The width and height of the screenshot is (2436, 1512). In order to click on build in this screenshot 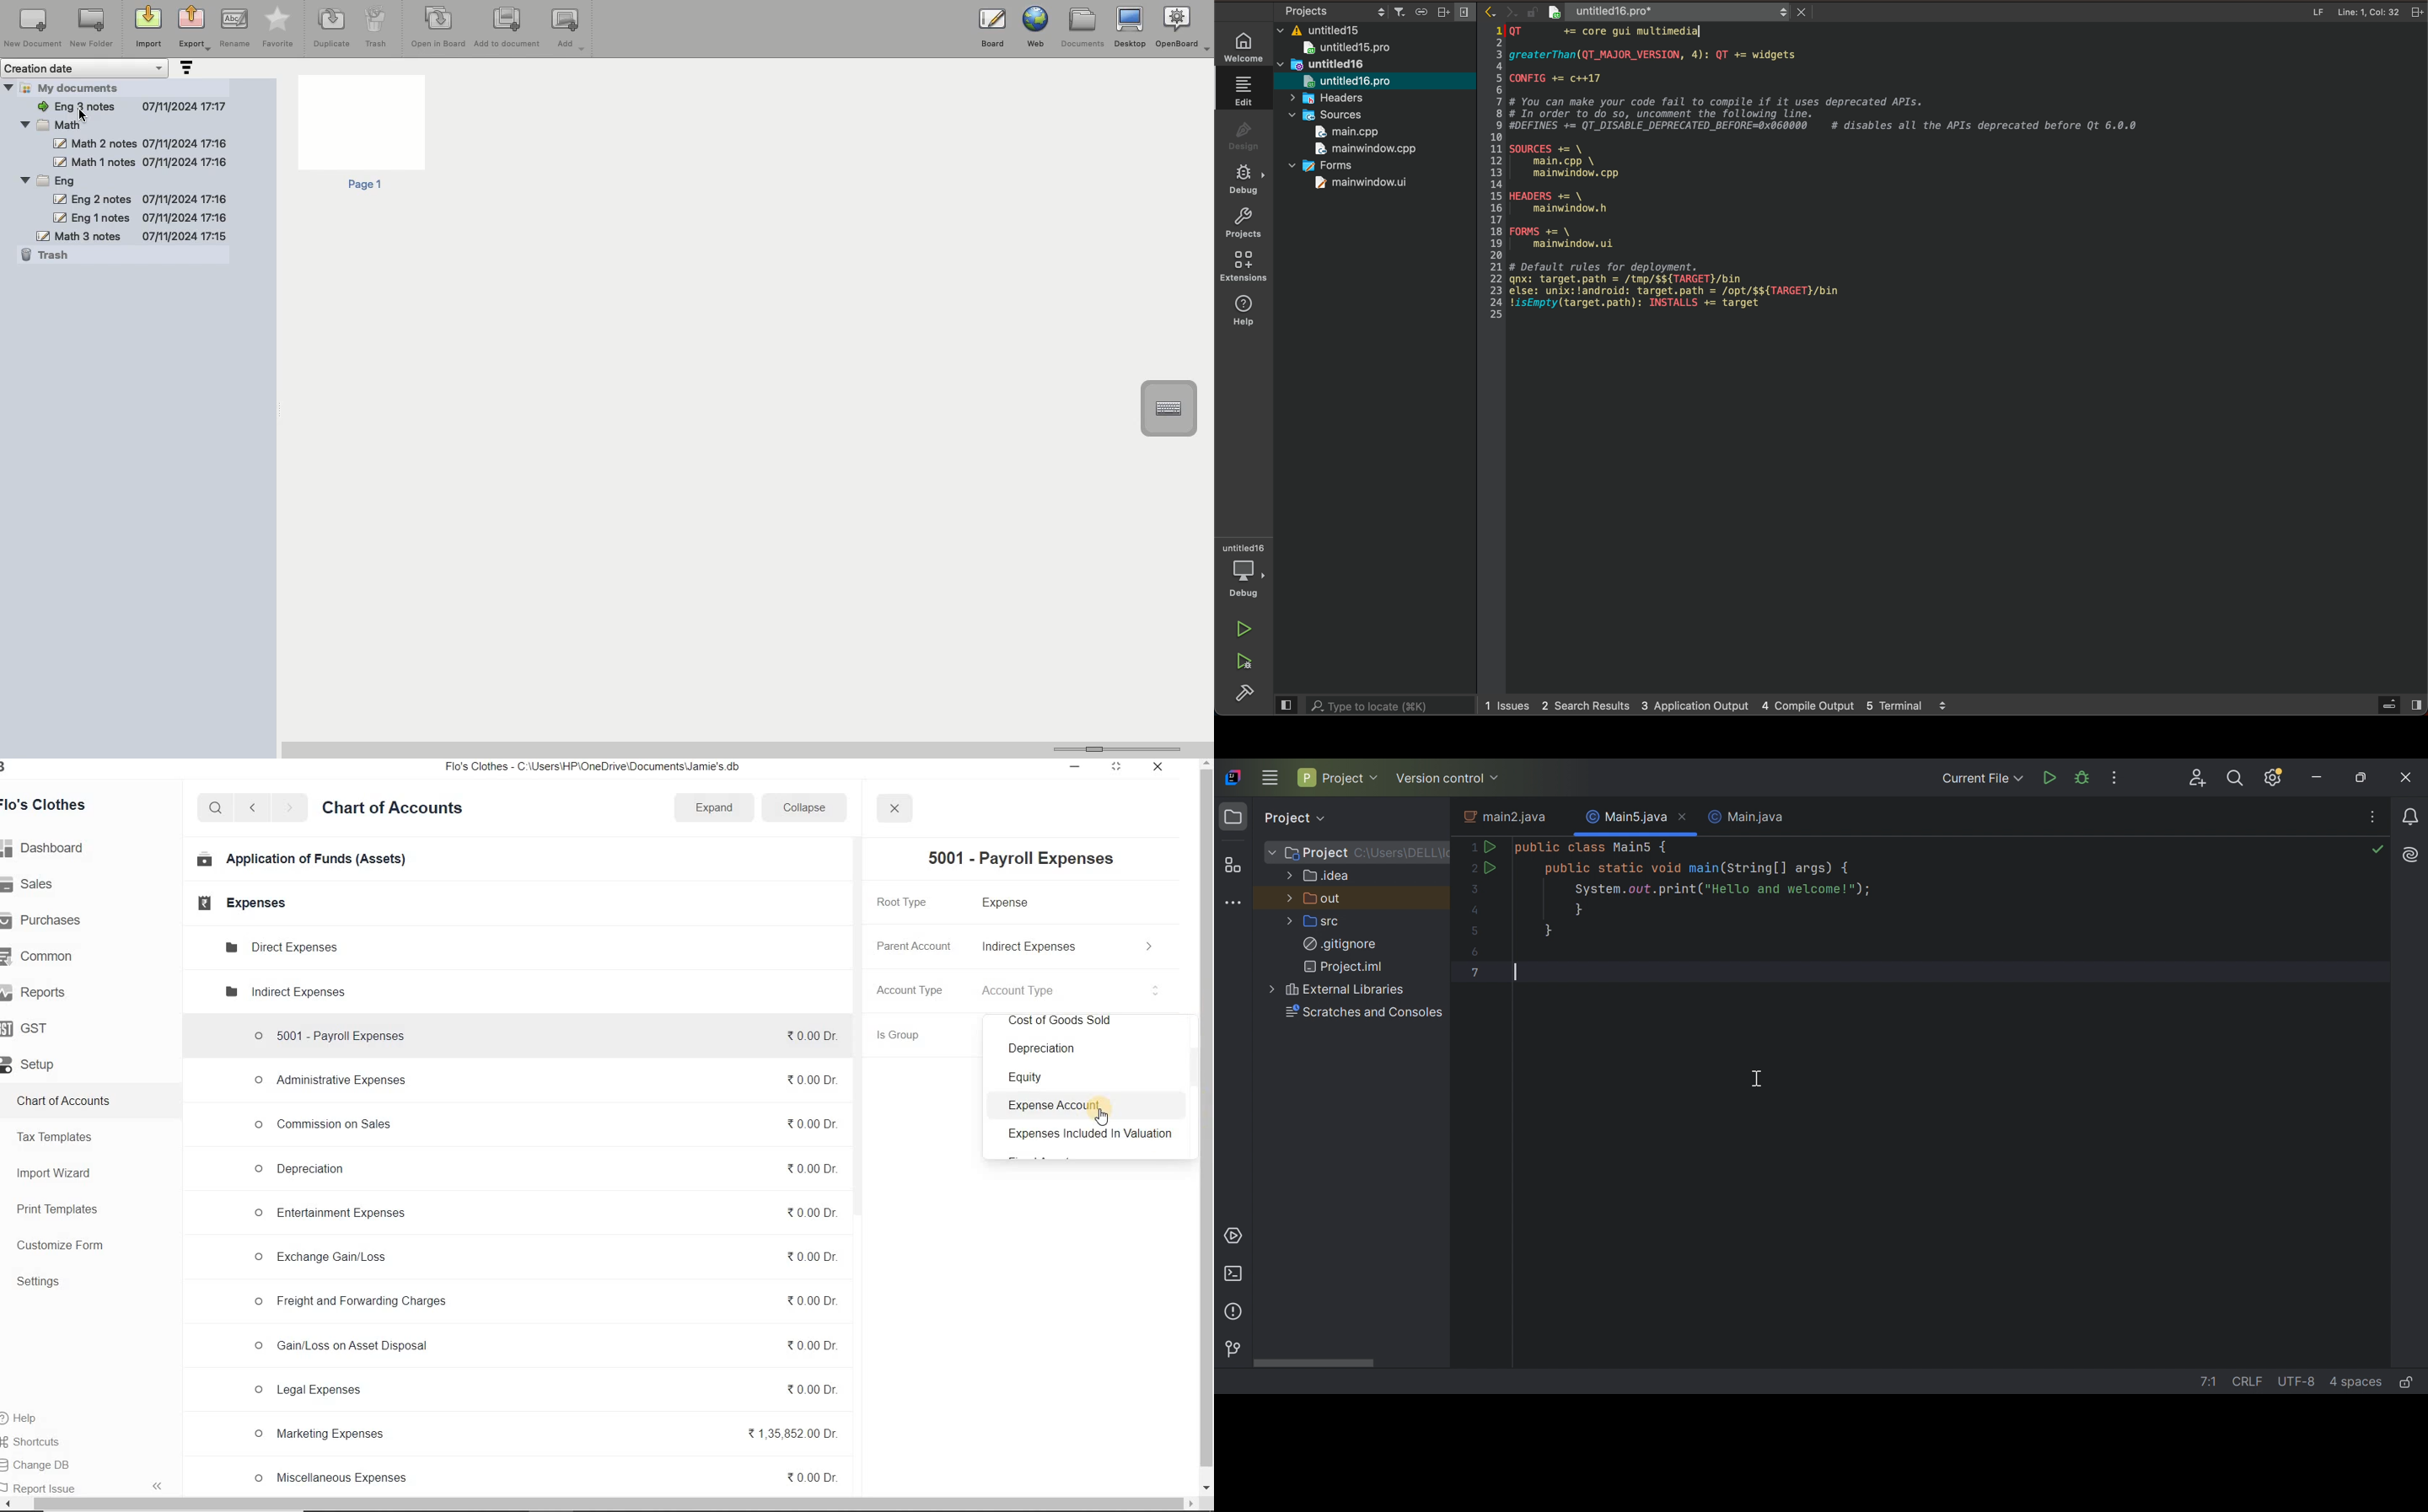, I will do `click(1249, 695)`.